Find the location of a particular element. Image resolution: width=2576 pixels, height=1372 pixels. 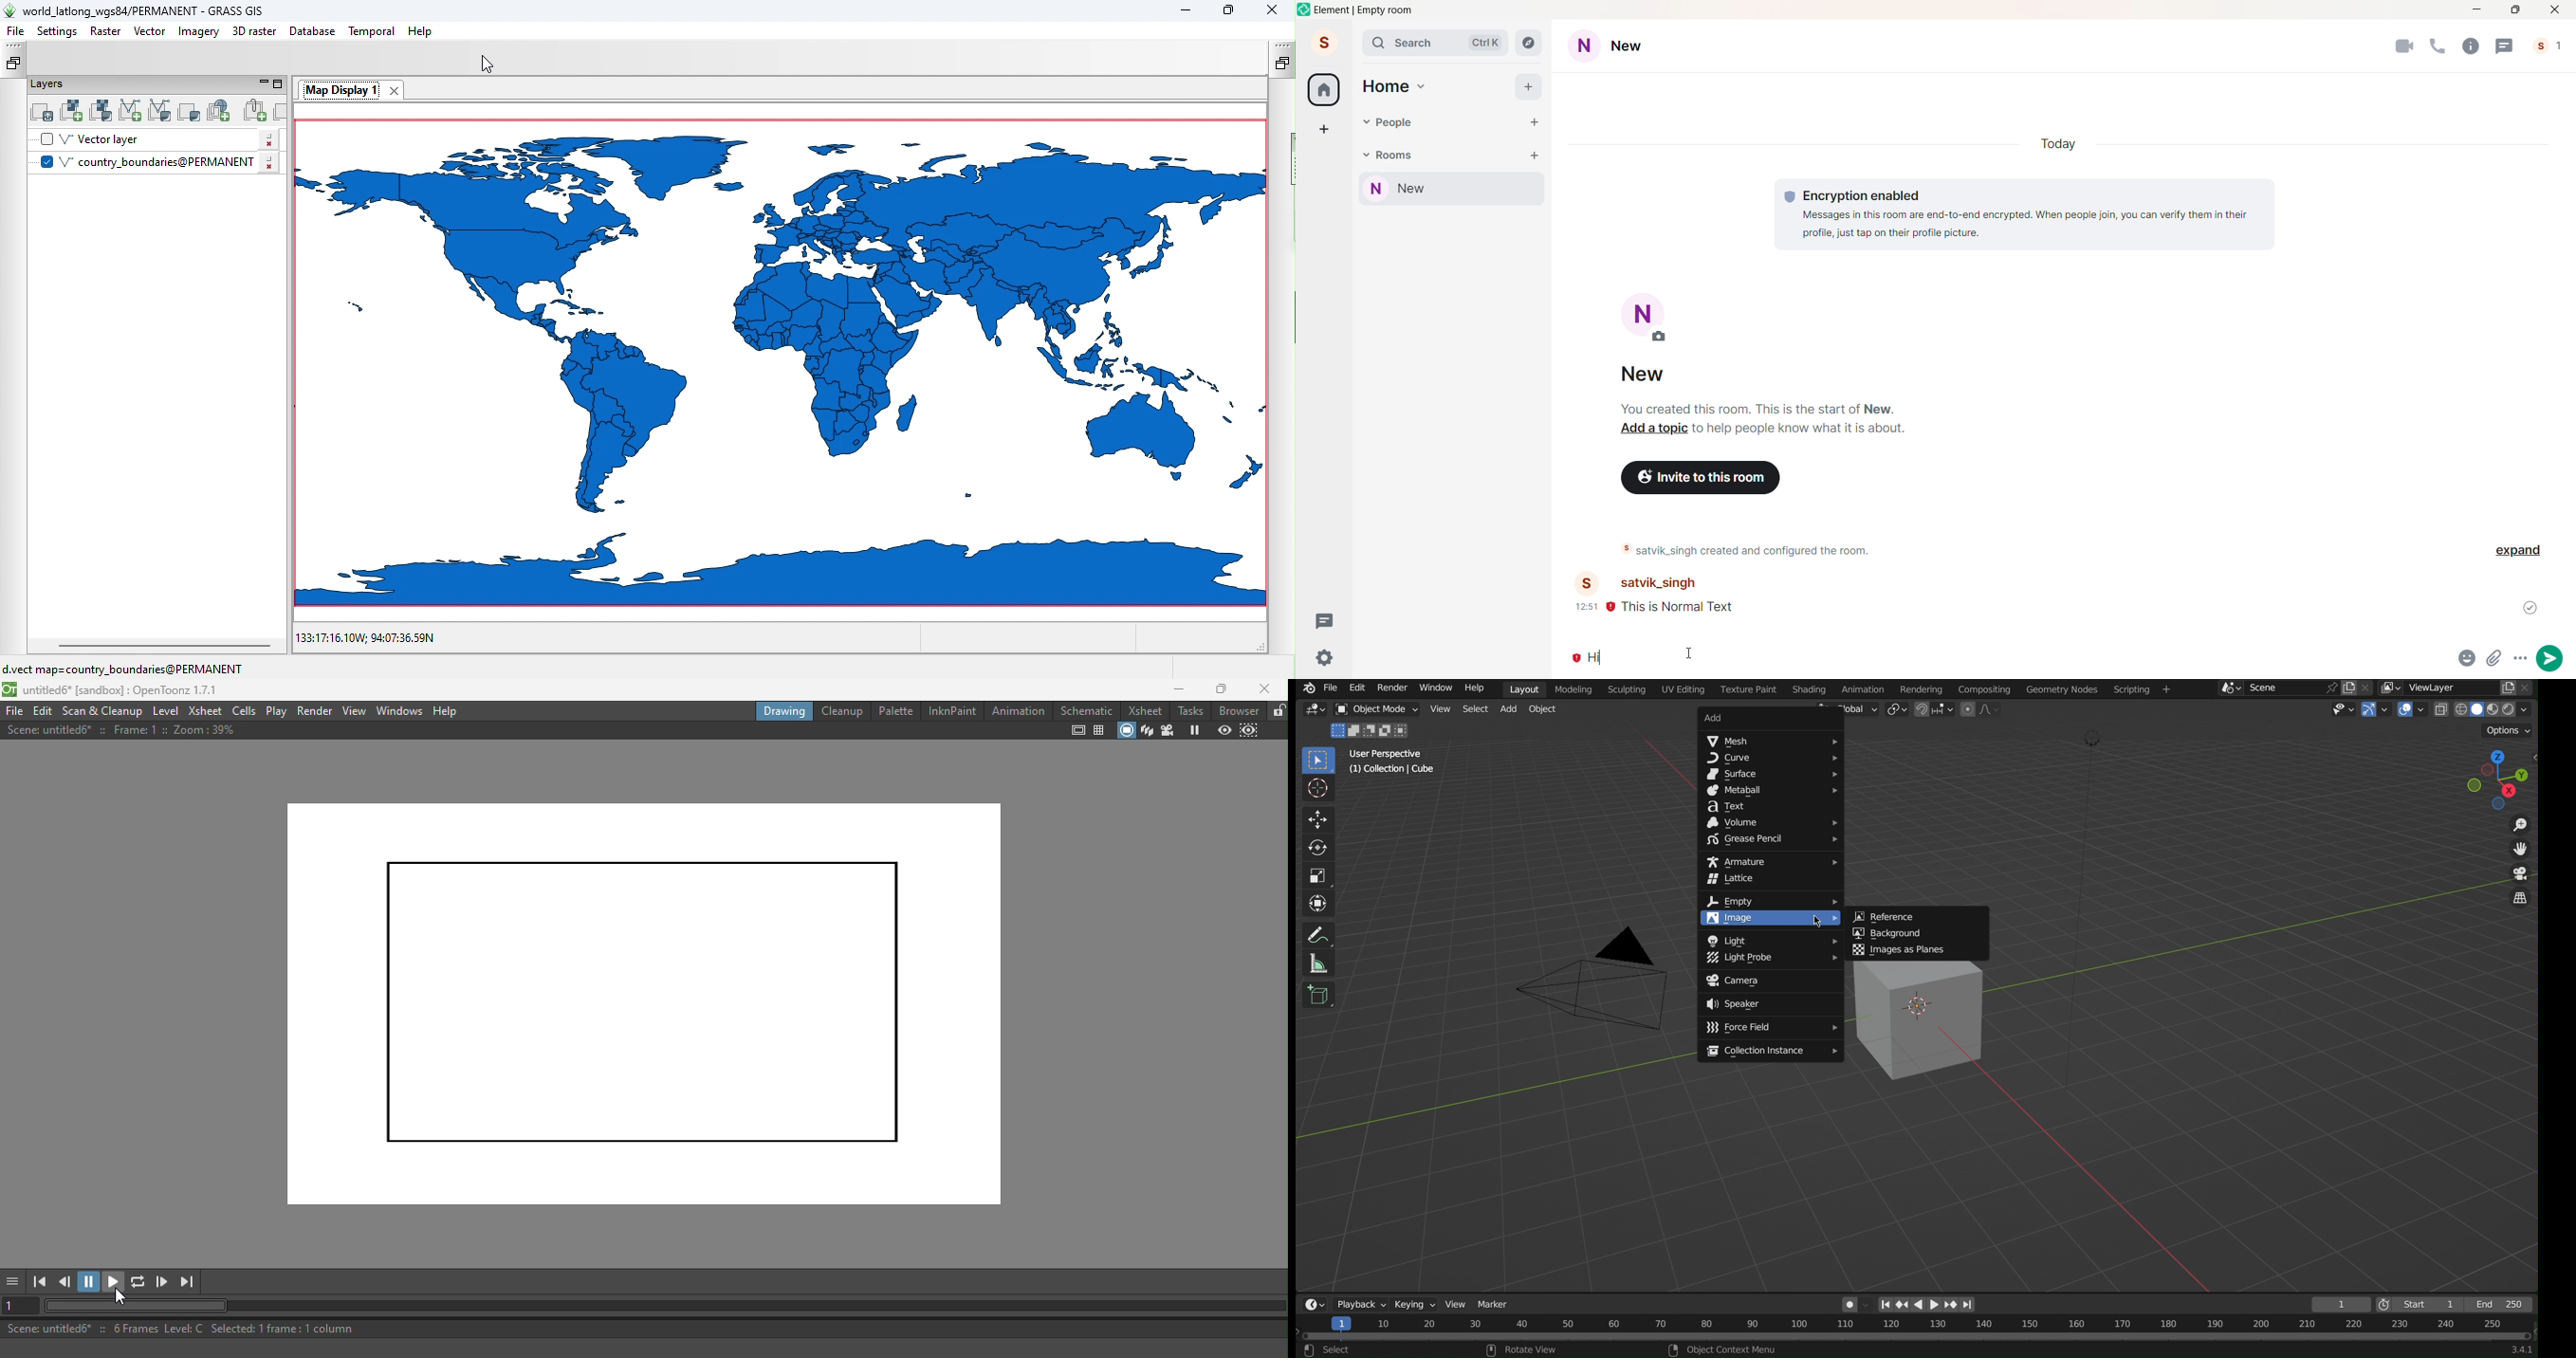

new is located at coordinates (1650, 376).